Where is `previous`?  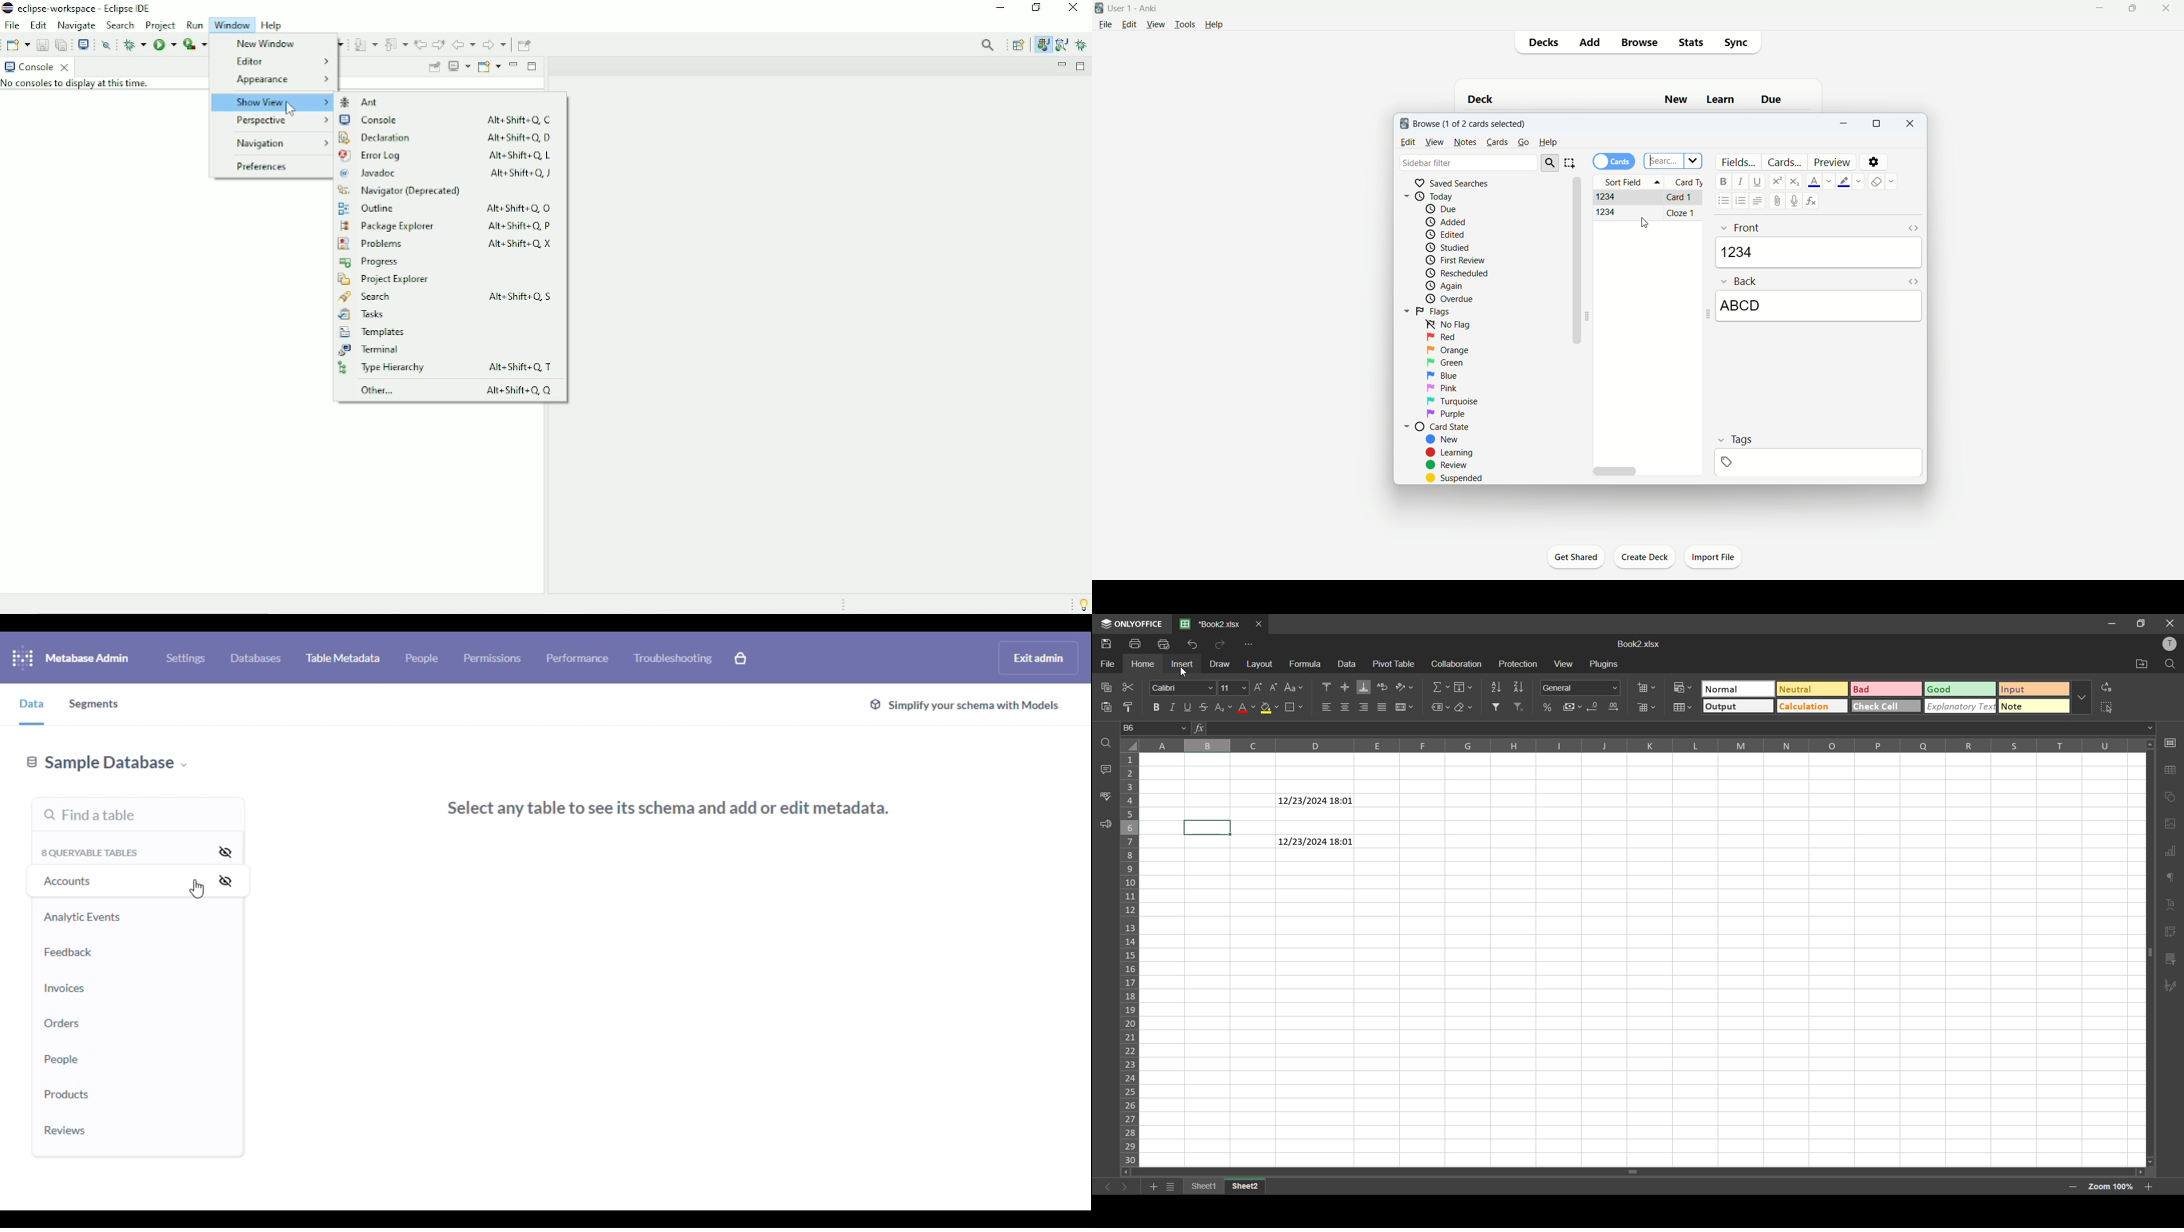
previous is located at coordinates (1105, 1187).